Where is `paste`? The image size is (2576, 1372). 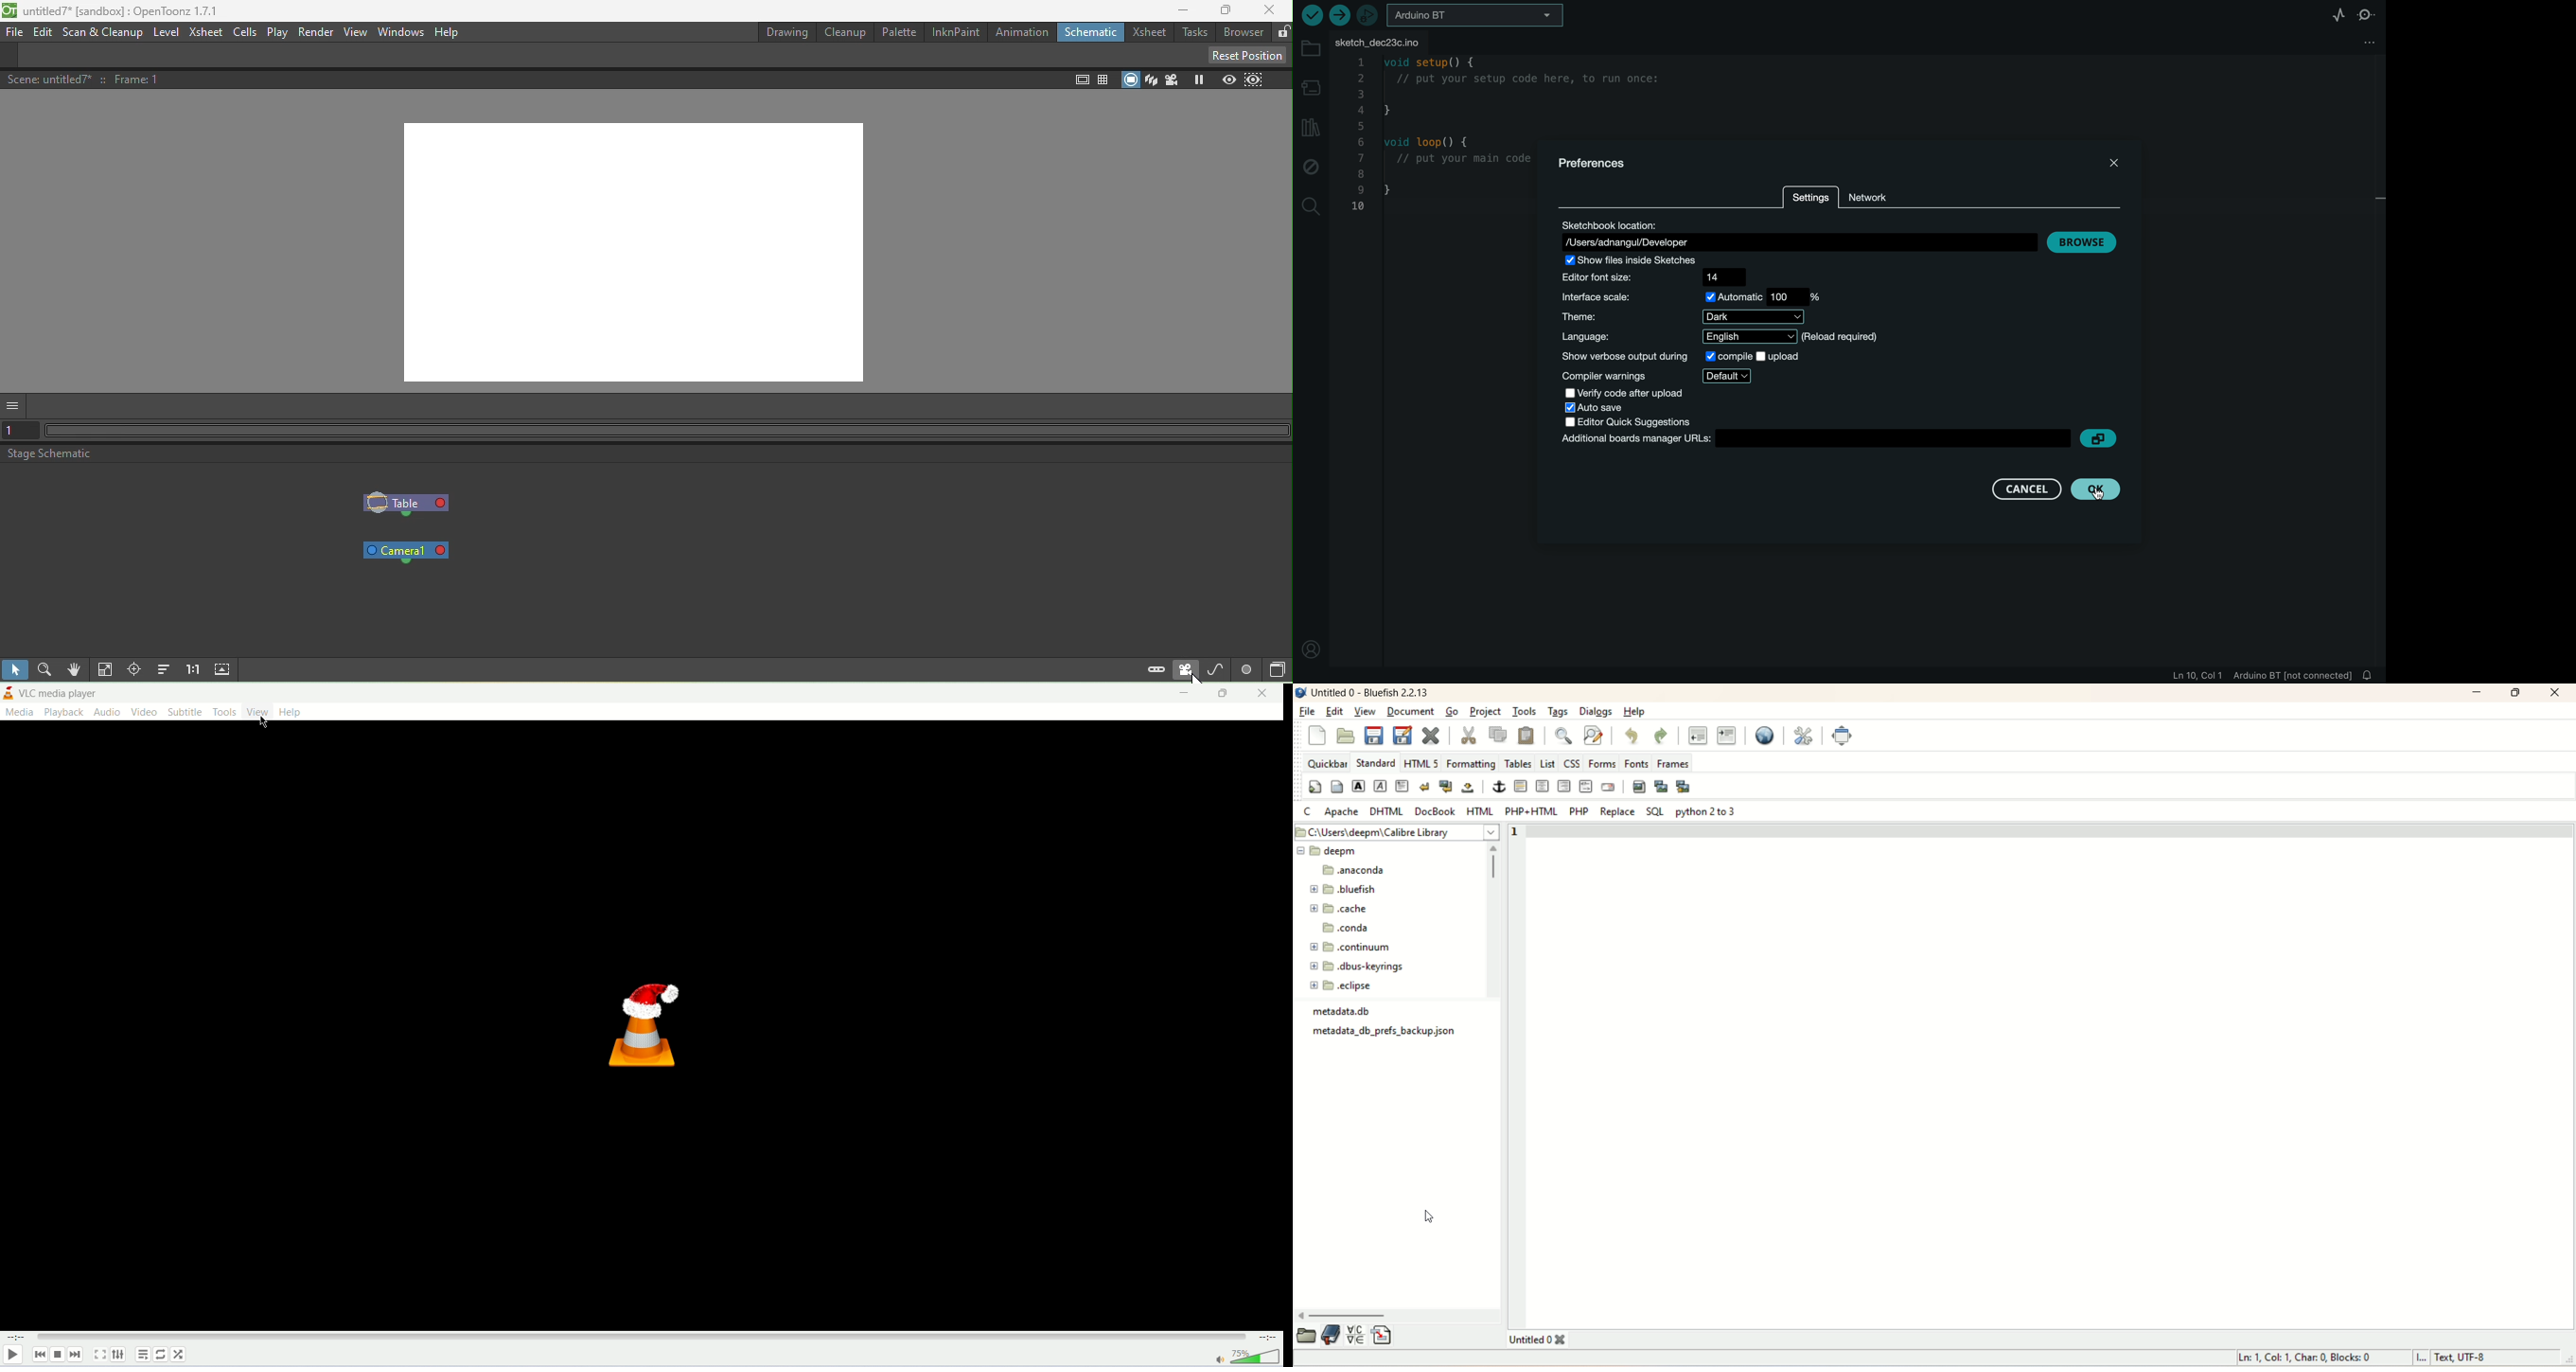
paste is located at coordinates (1527, 736).